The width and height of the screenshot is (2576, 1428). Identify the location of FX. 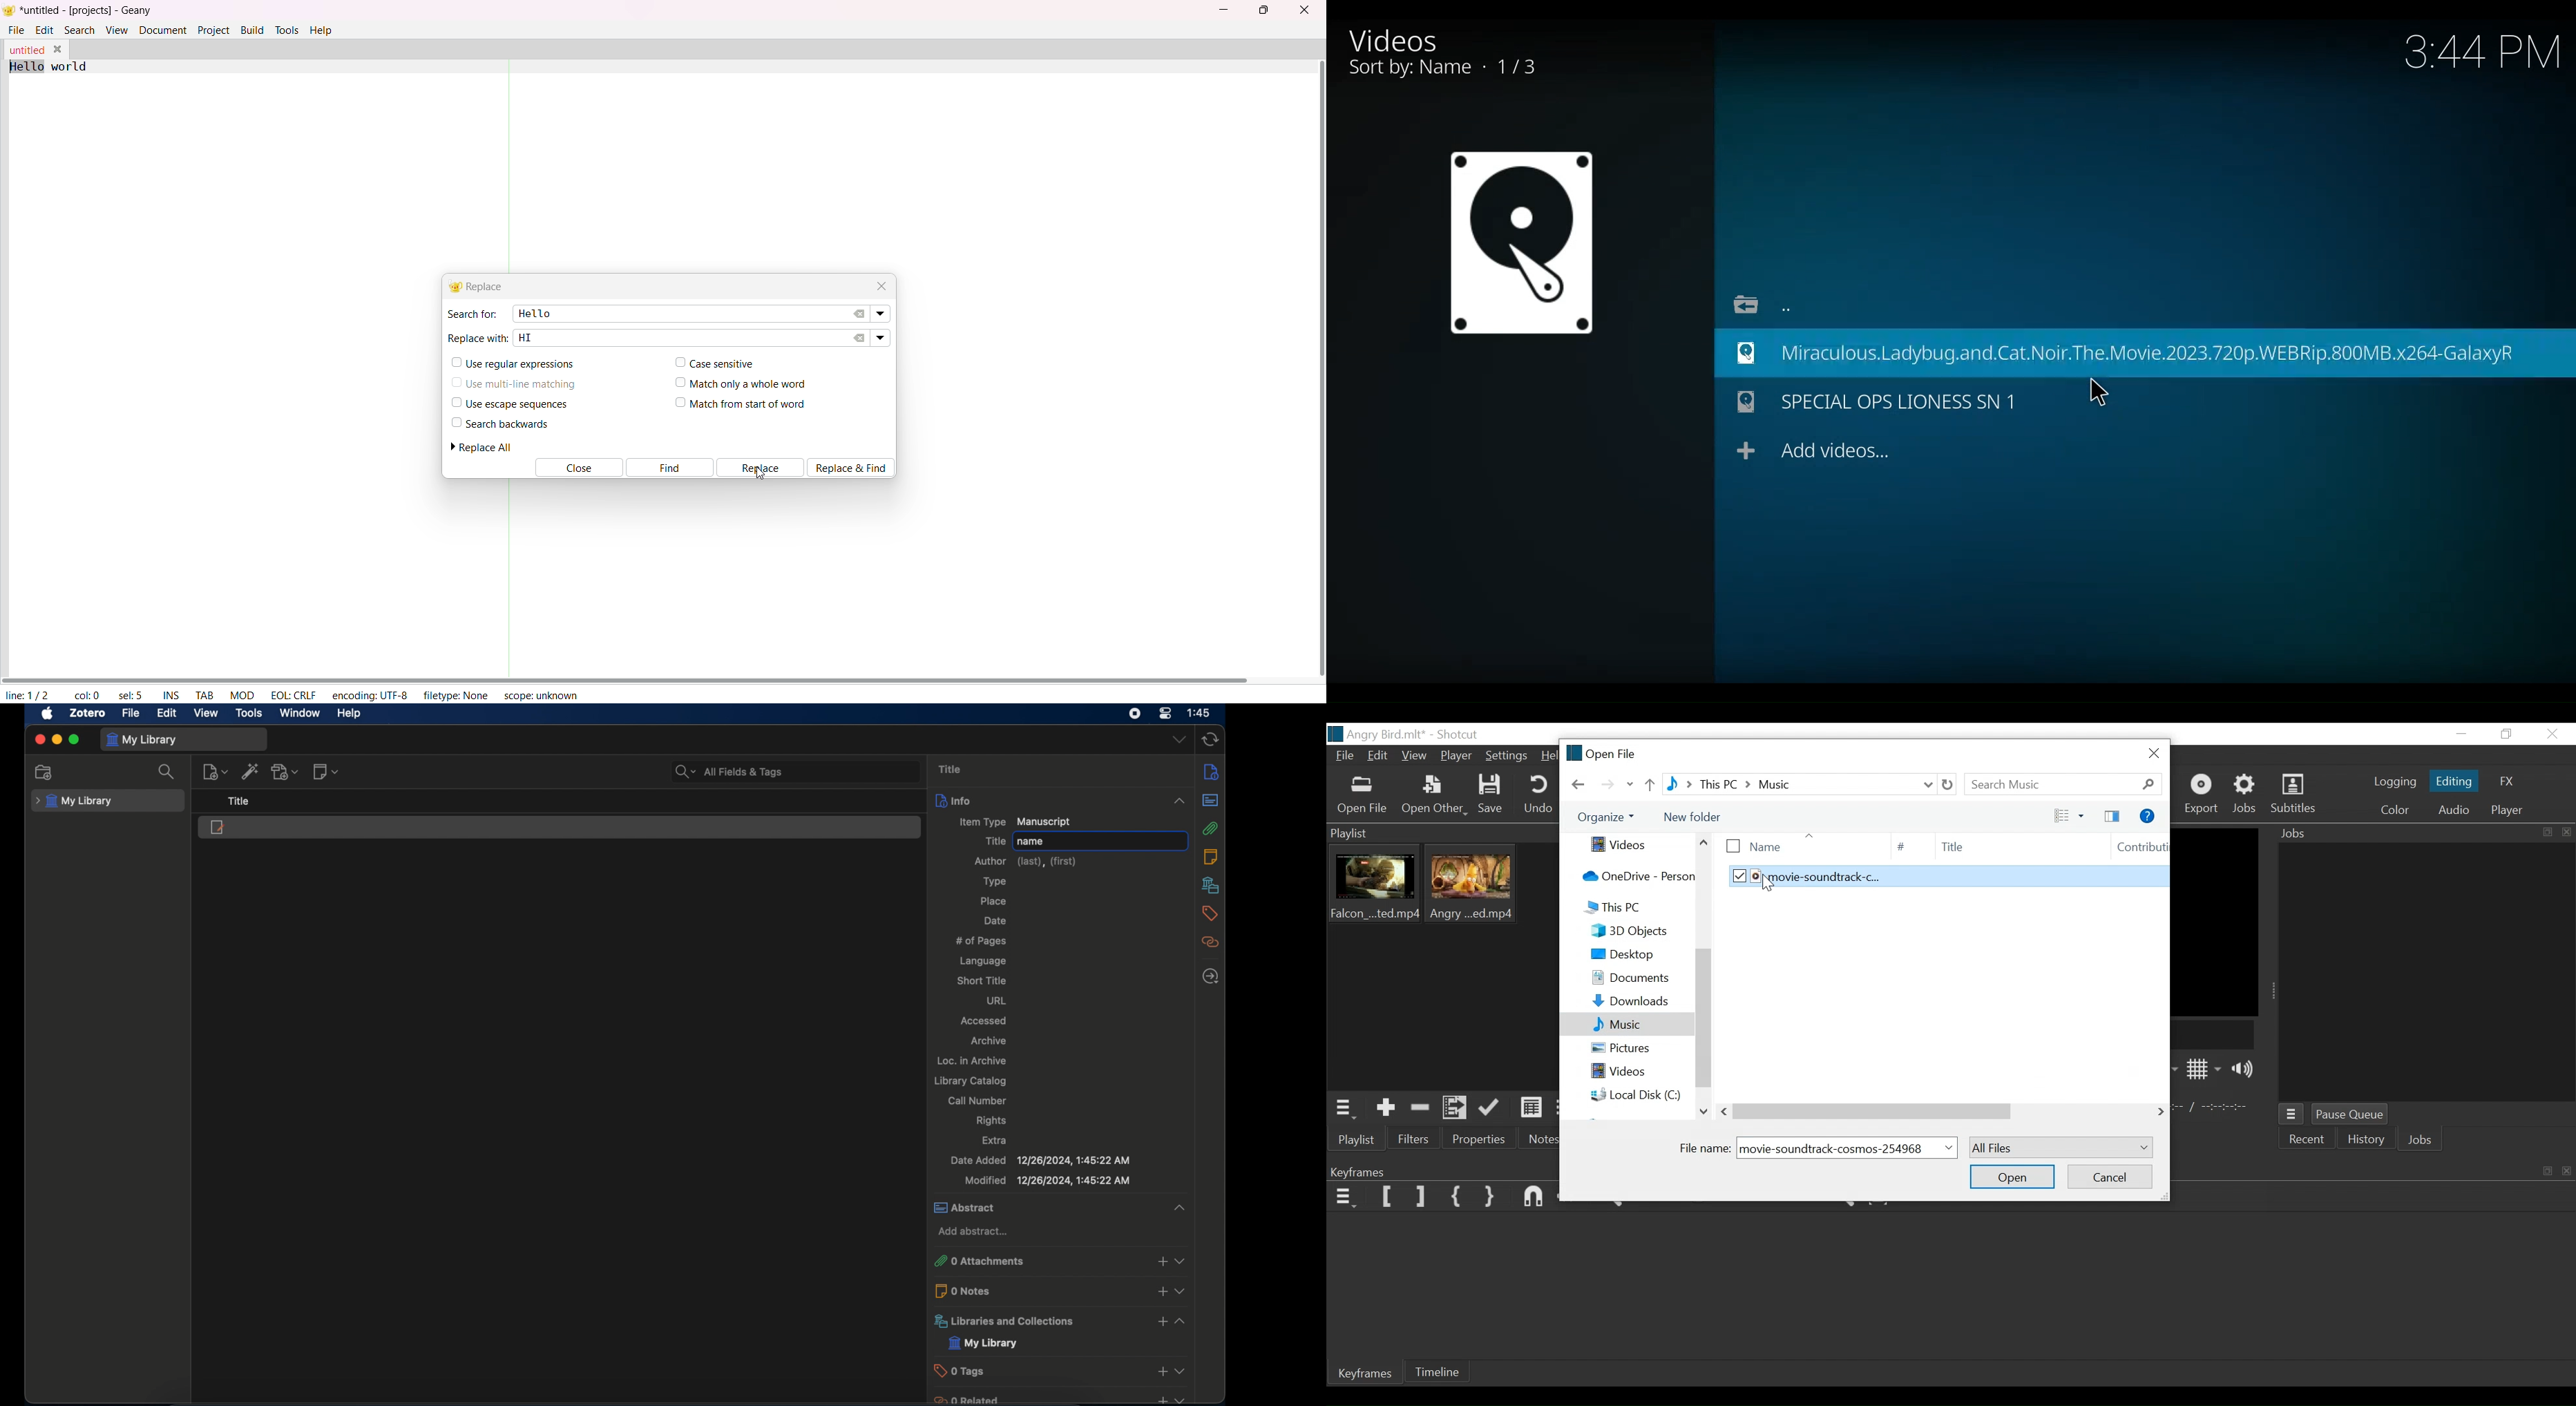
(2511, 780).